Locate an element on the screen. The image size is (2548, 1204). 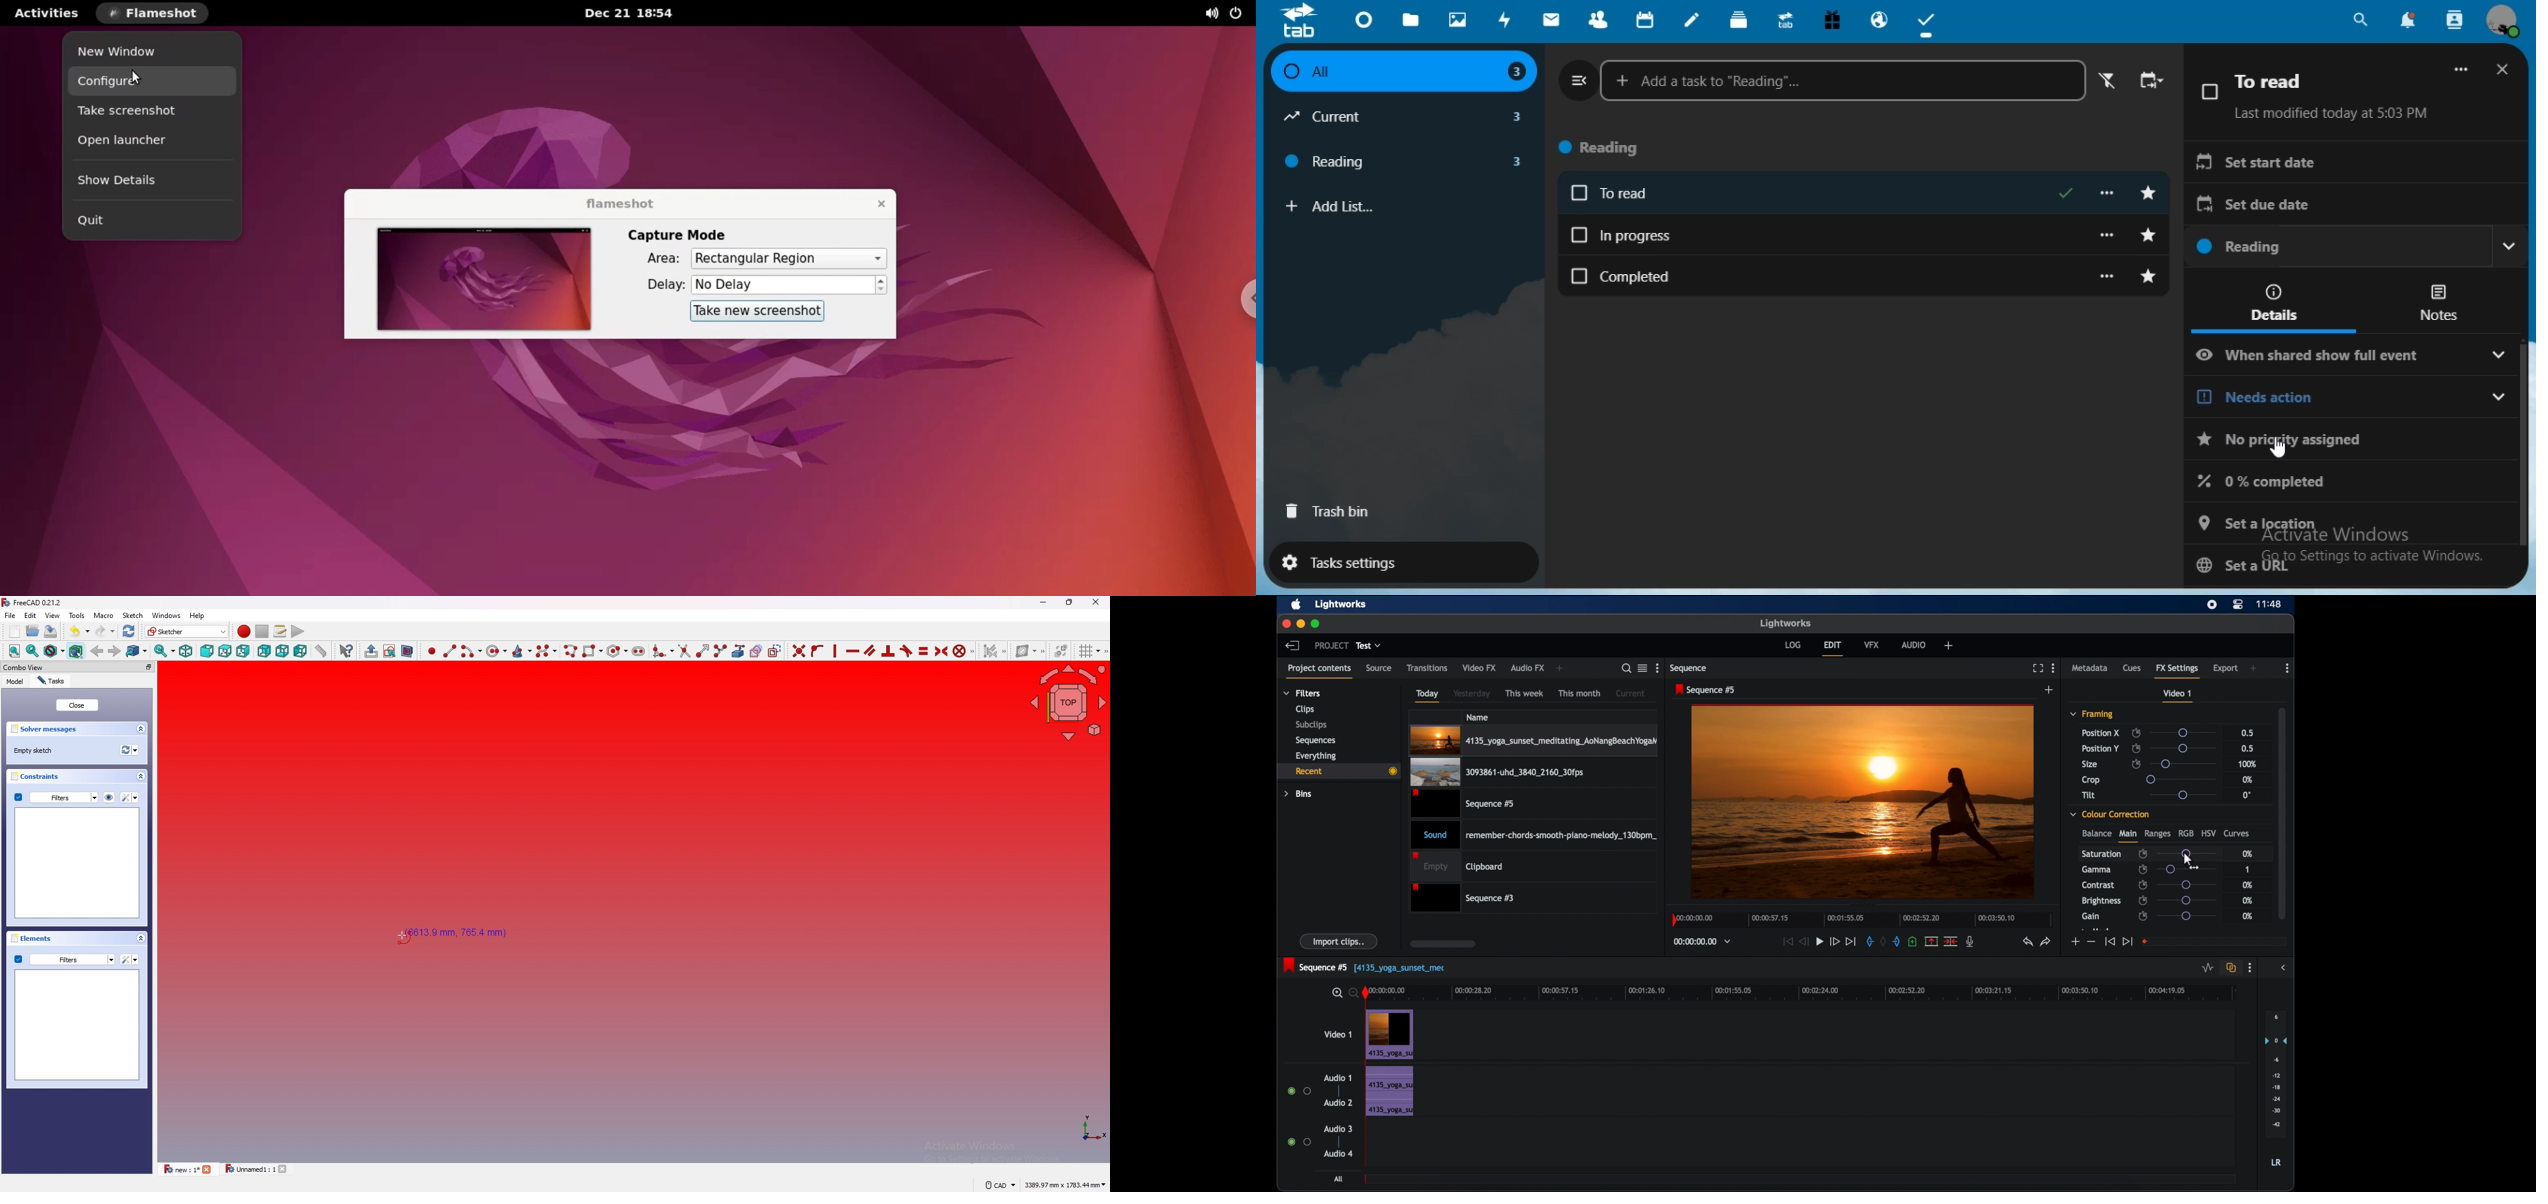
Tick is located at coordinates (2067, 192).